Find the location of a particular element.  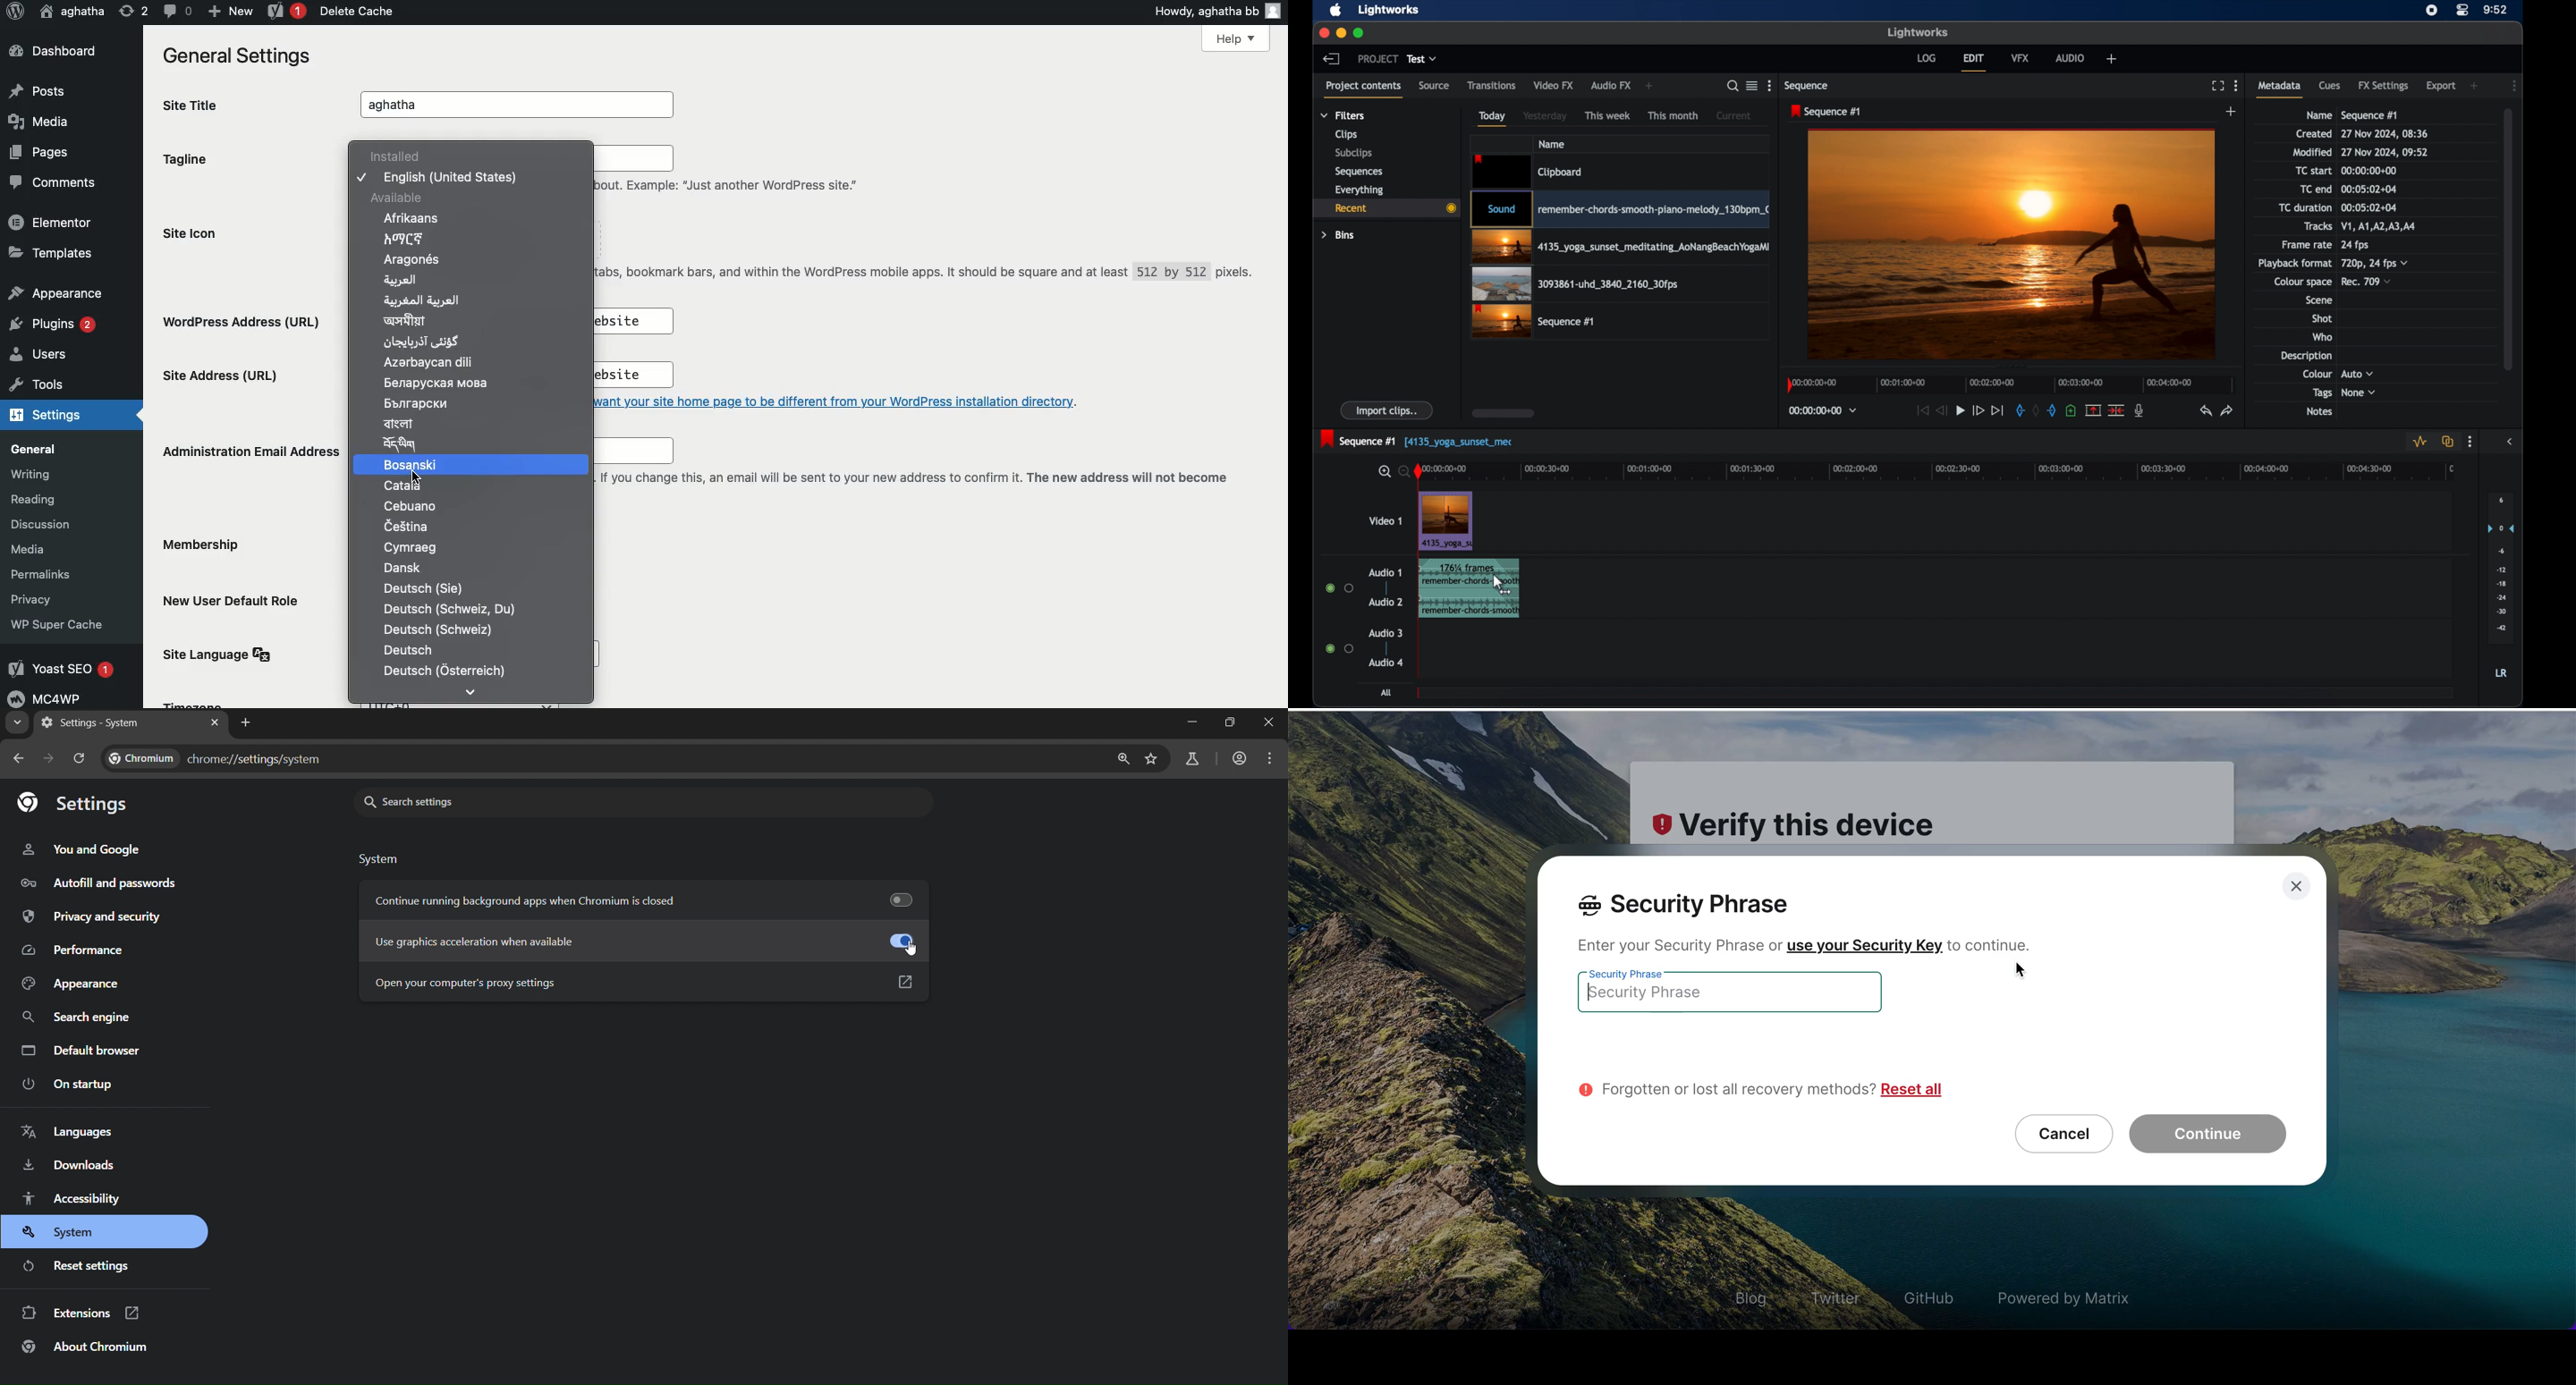

http://localhost:8888/aghathawebsite is located at coordinates (622, 376).